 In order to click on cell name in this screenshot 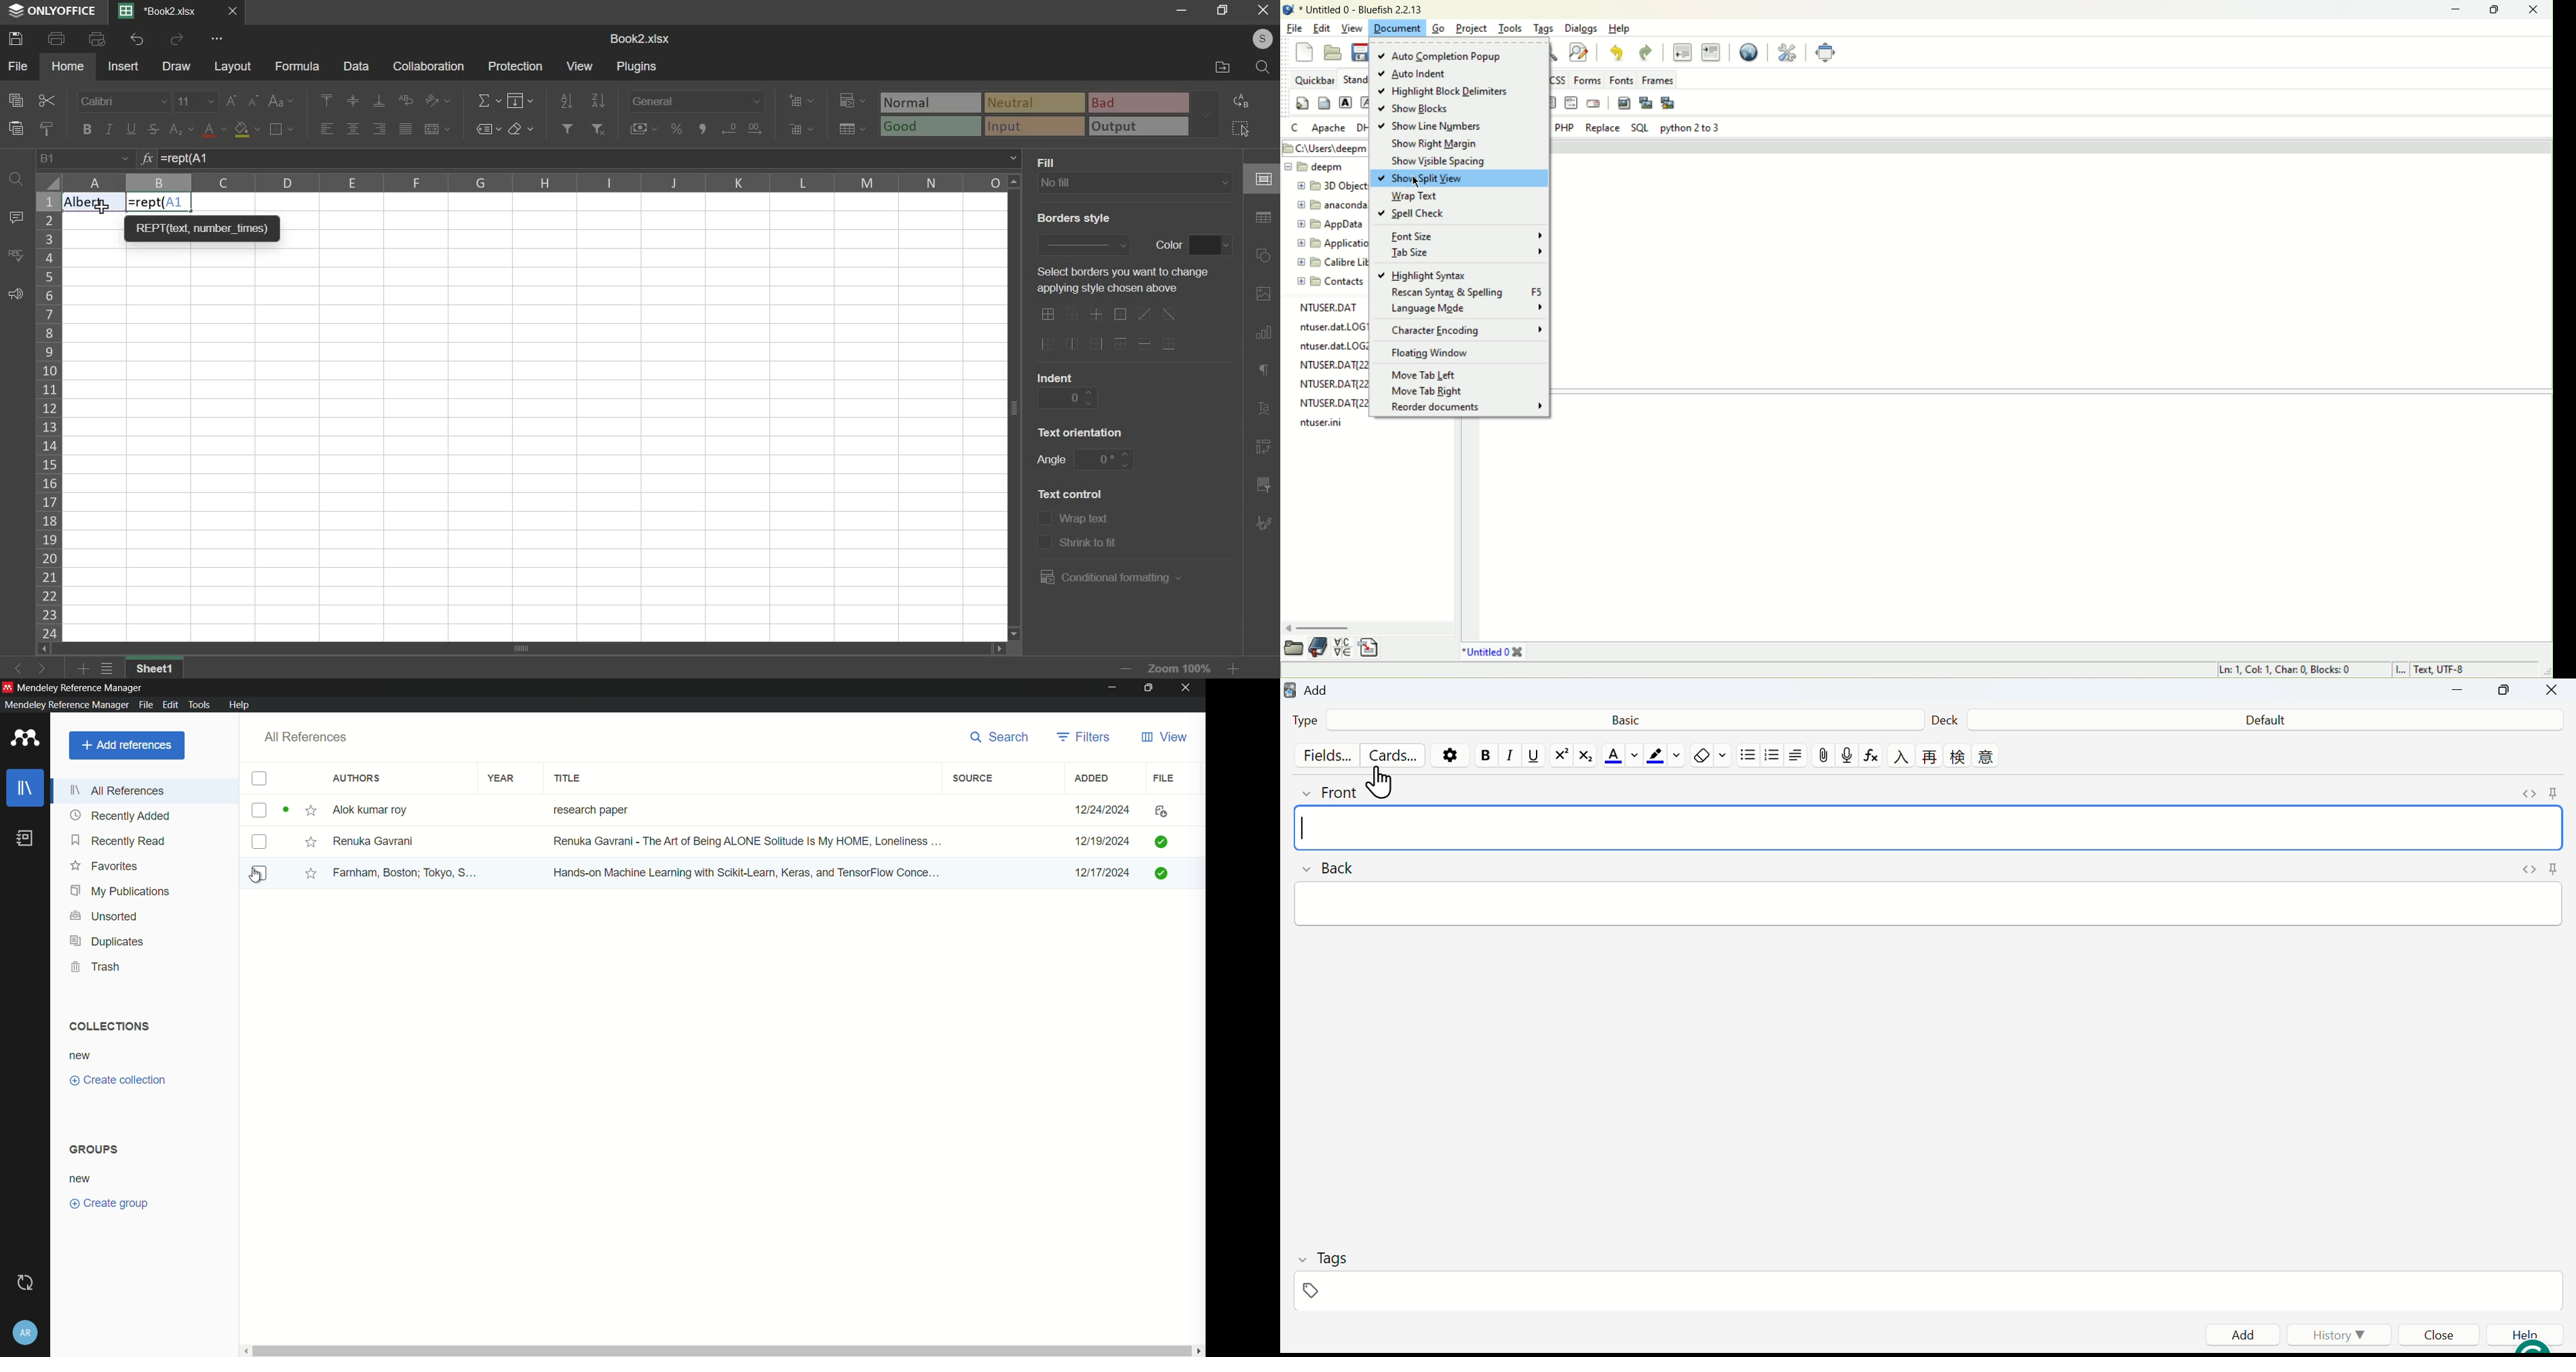, I will do `click(85, 158)`.